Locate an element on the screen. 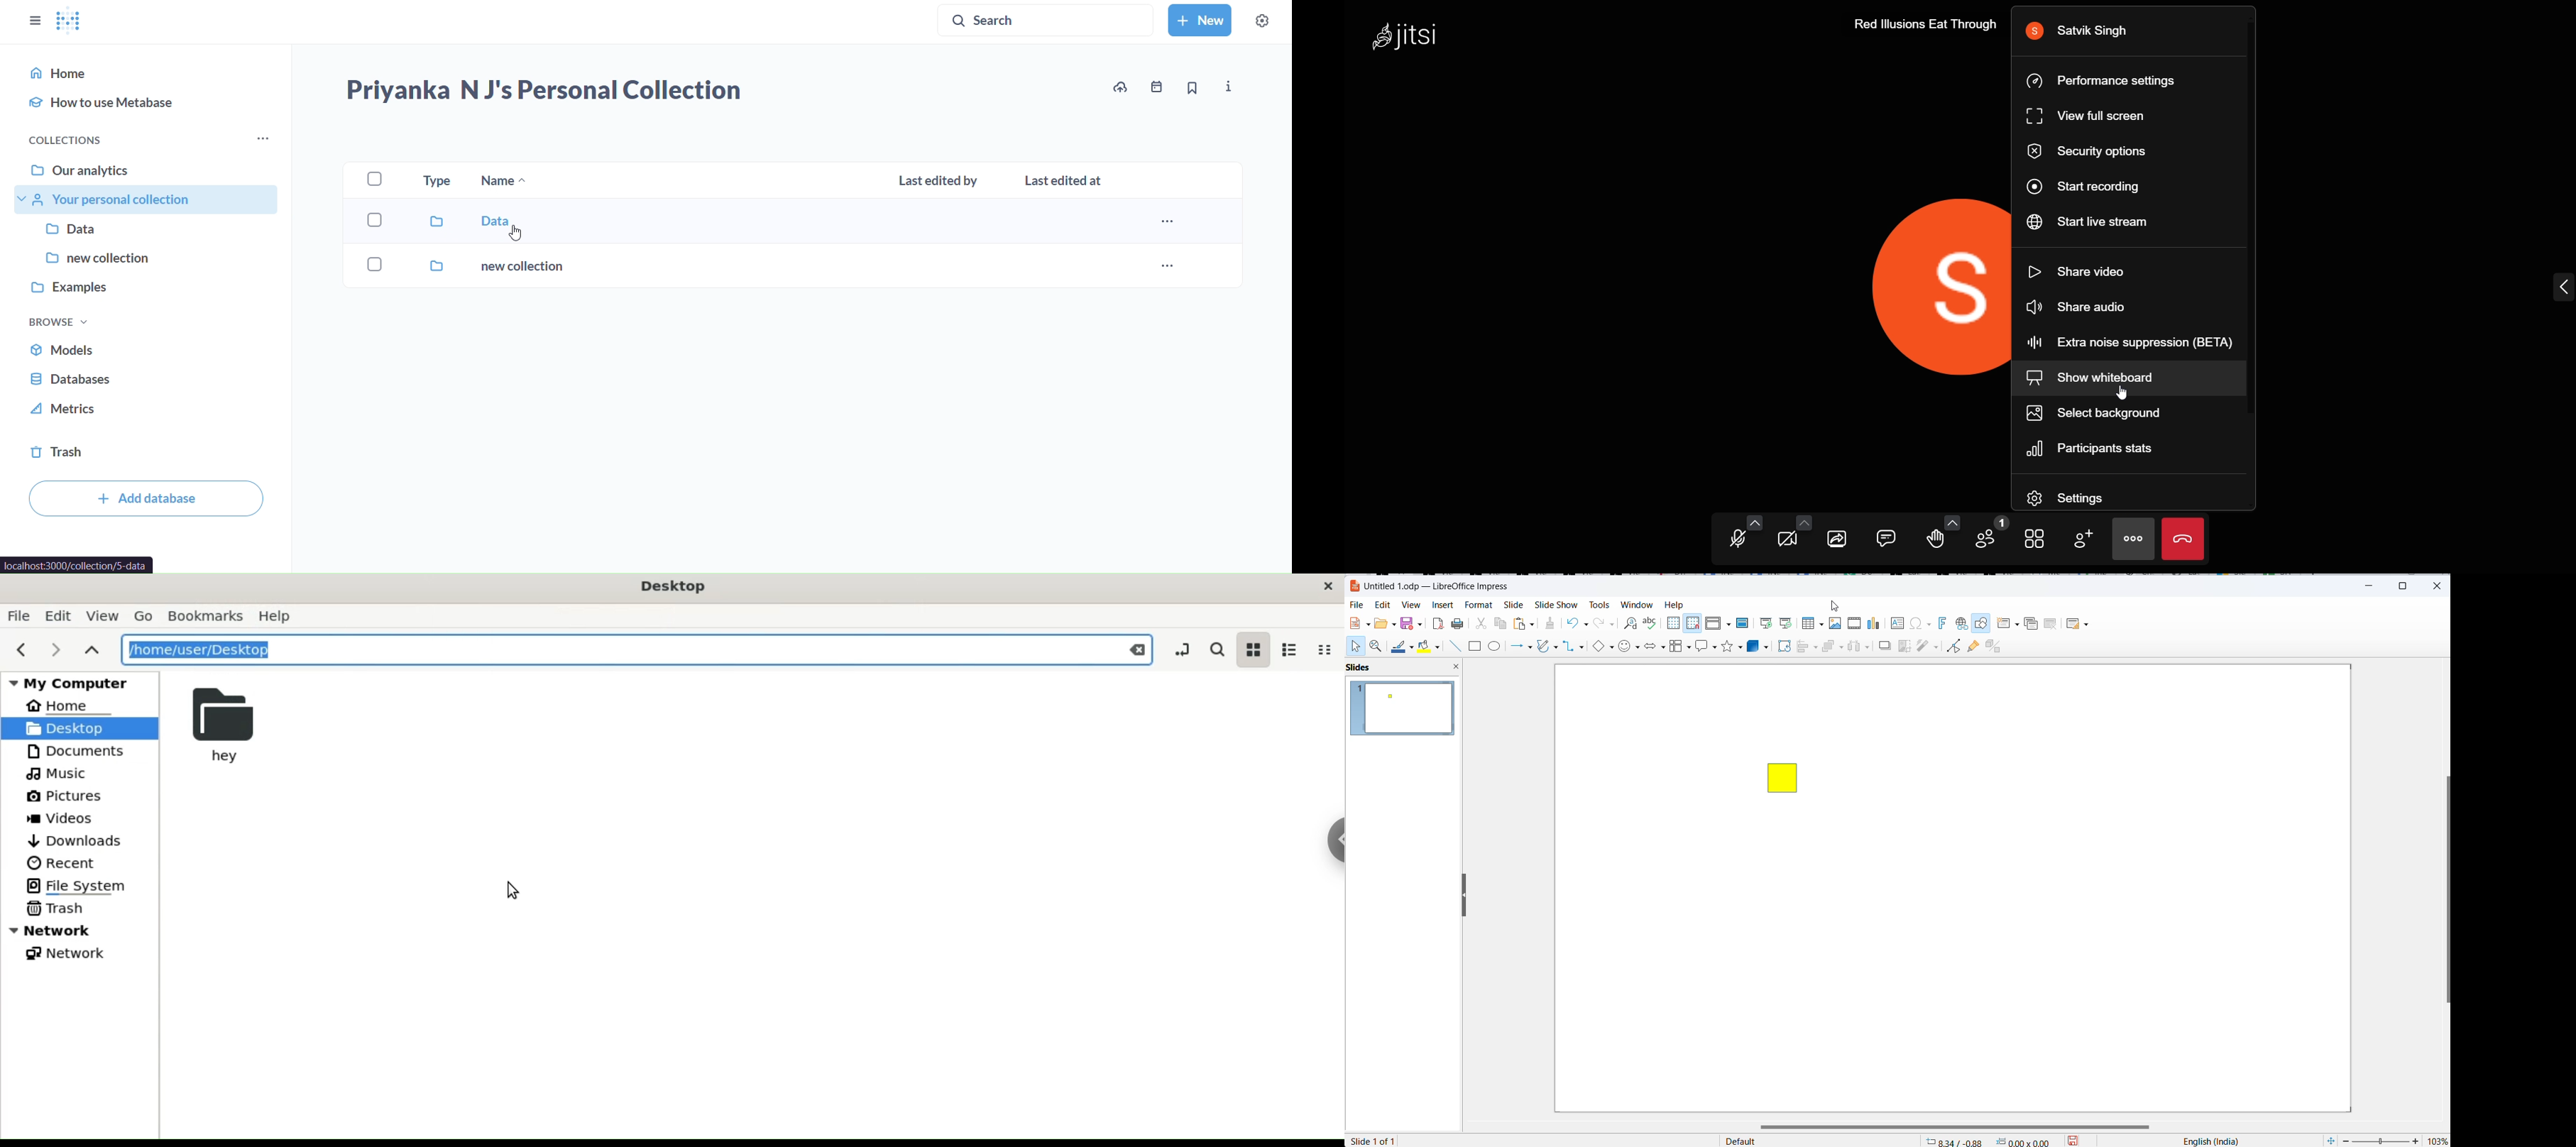 The image size is (2576, 1148). zoom slider is located at coordinates (2381, 1141).